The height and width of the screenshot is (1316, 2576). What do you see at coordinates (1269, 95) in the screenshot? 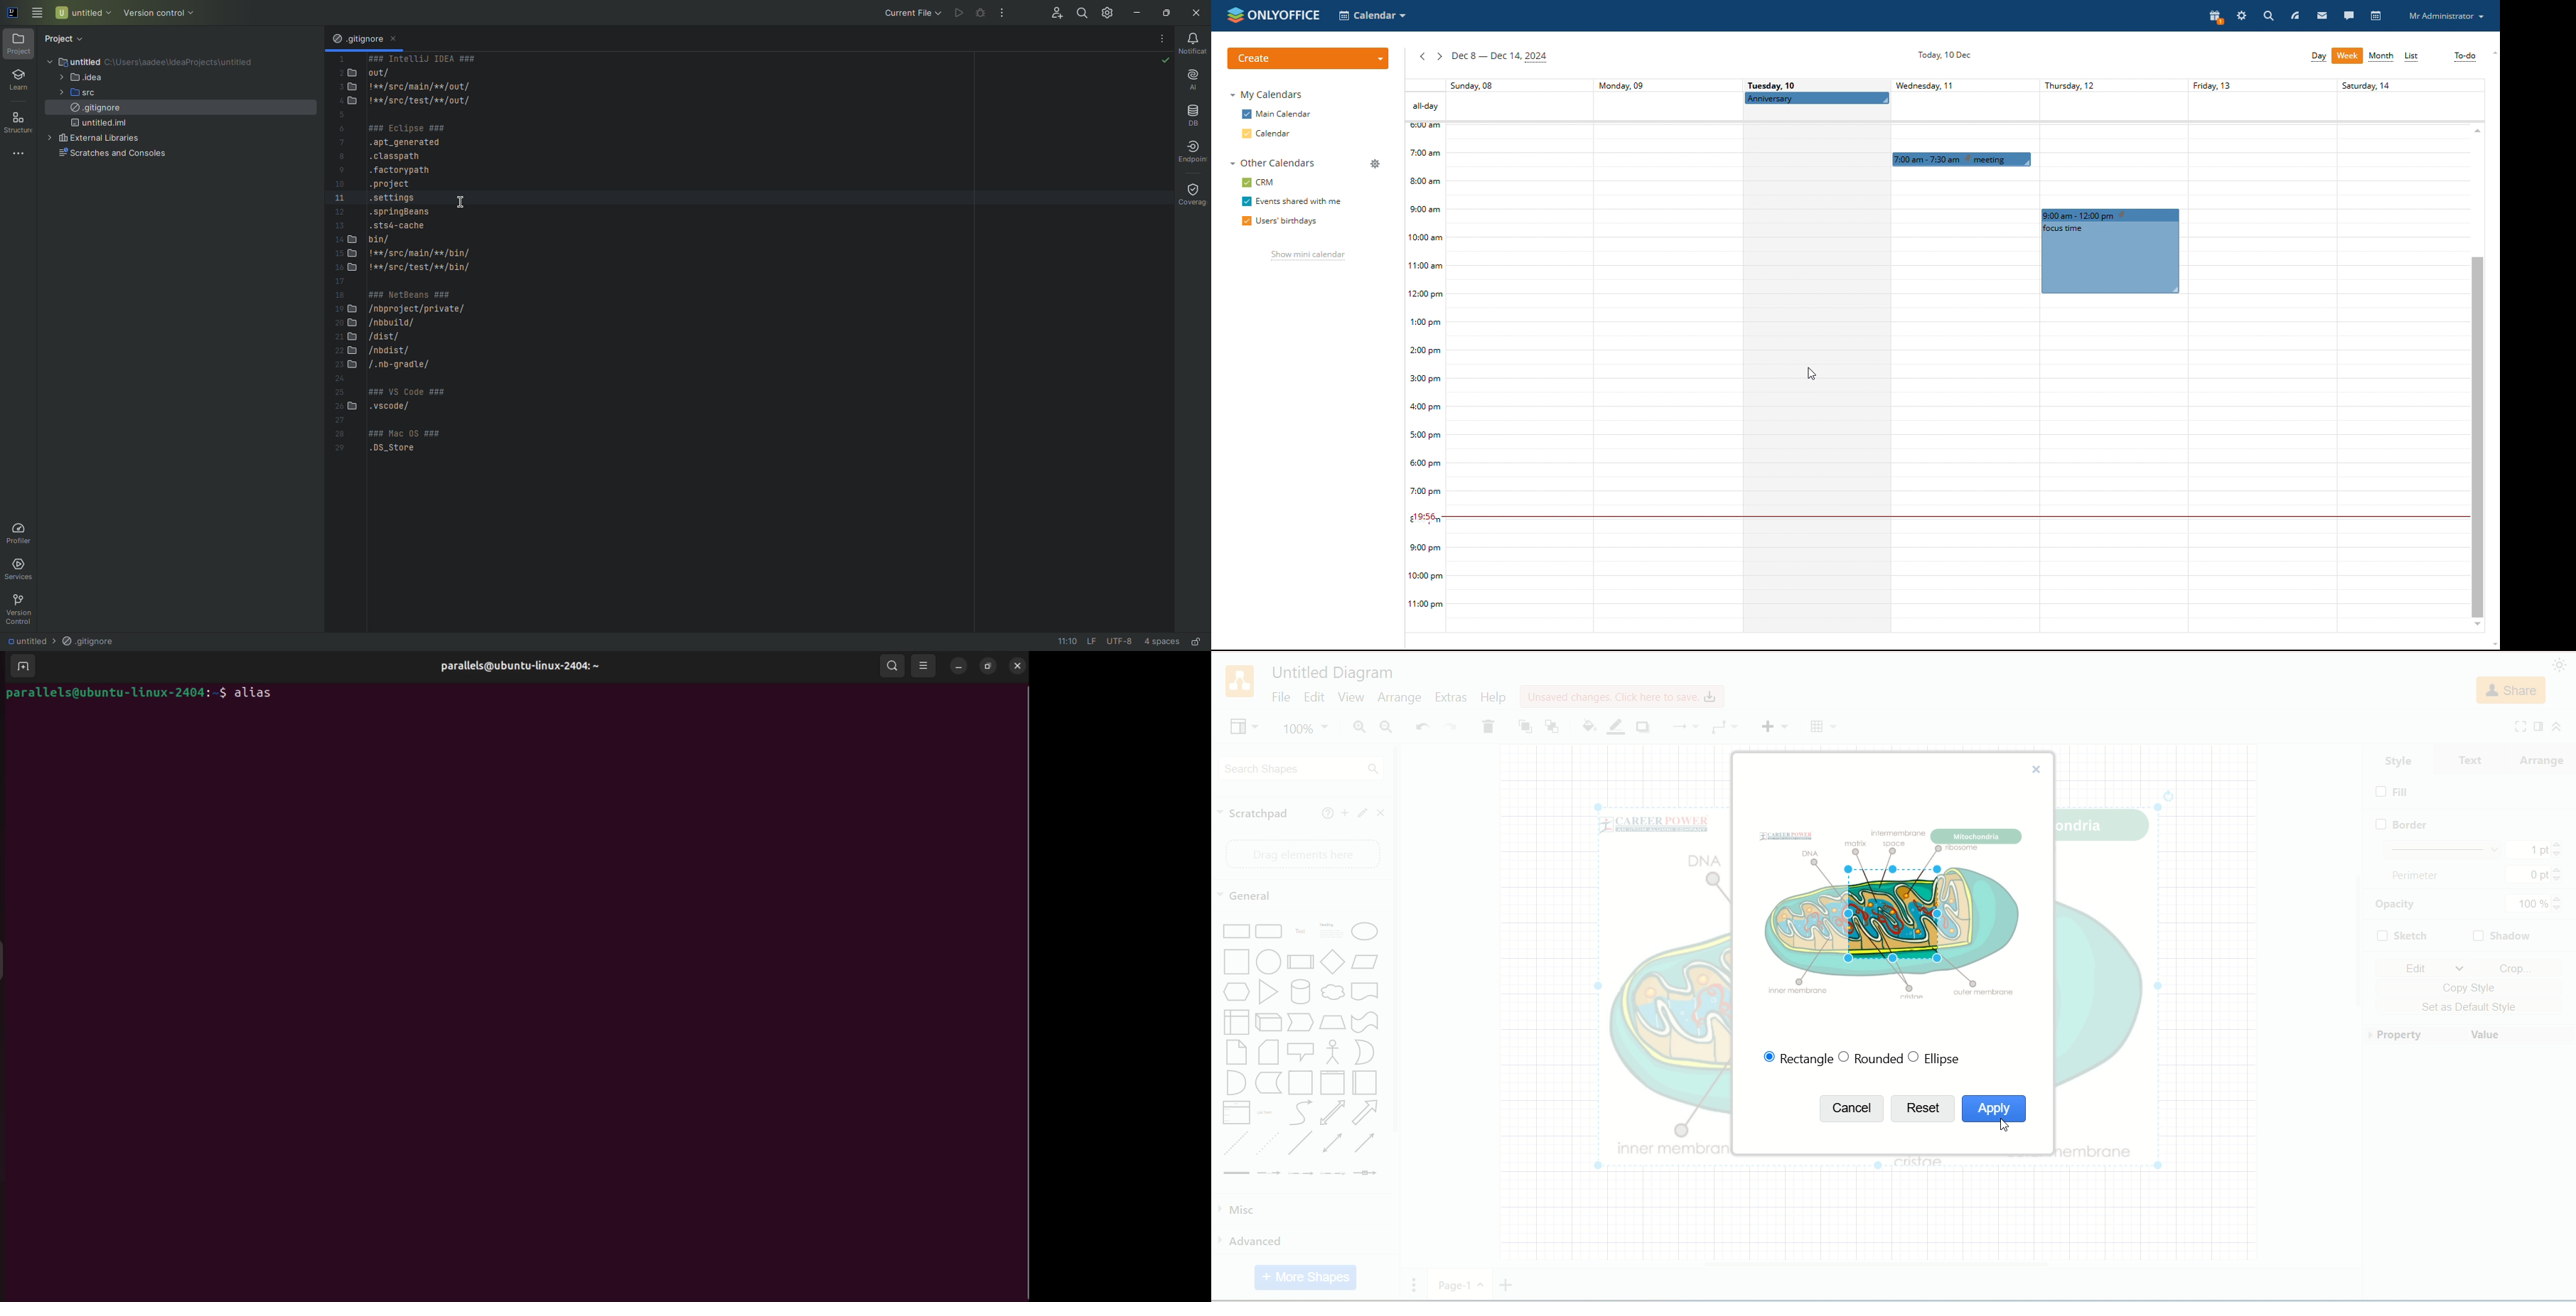
I see `my calendars` at bounding box center [1269, 95].